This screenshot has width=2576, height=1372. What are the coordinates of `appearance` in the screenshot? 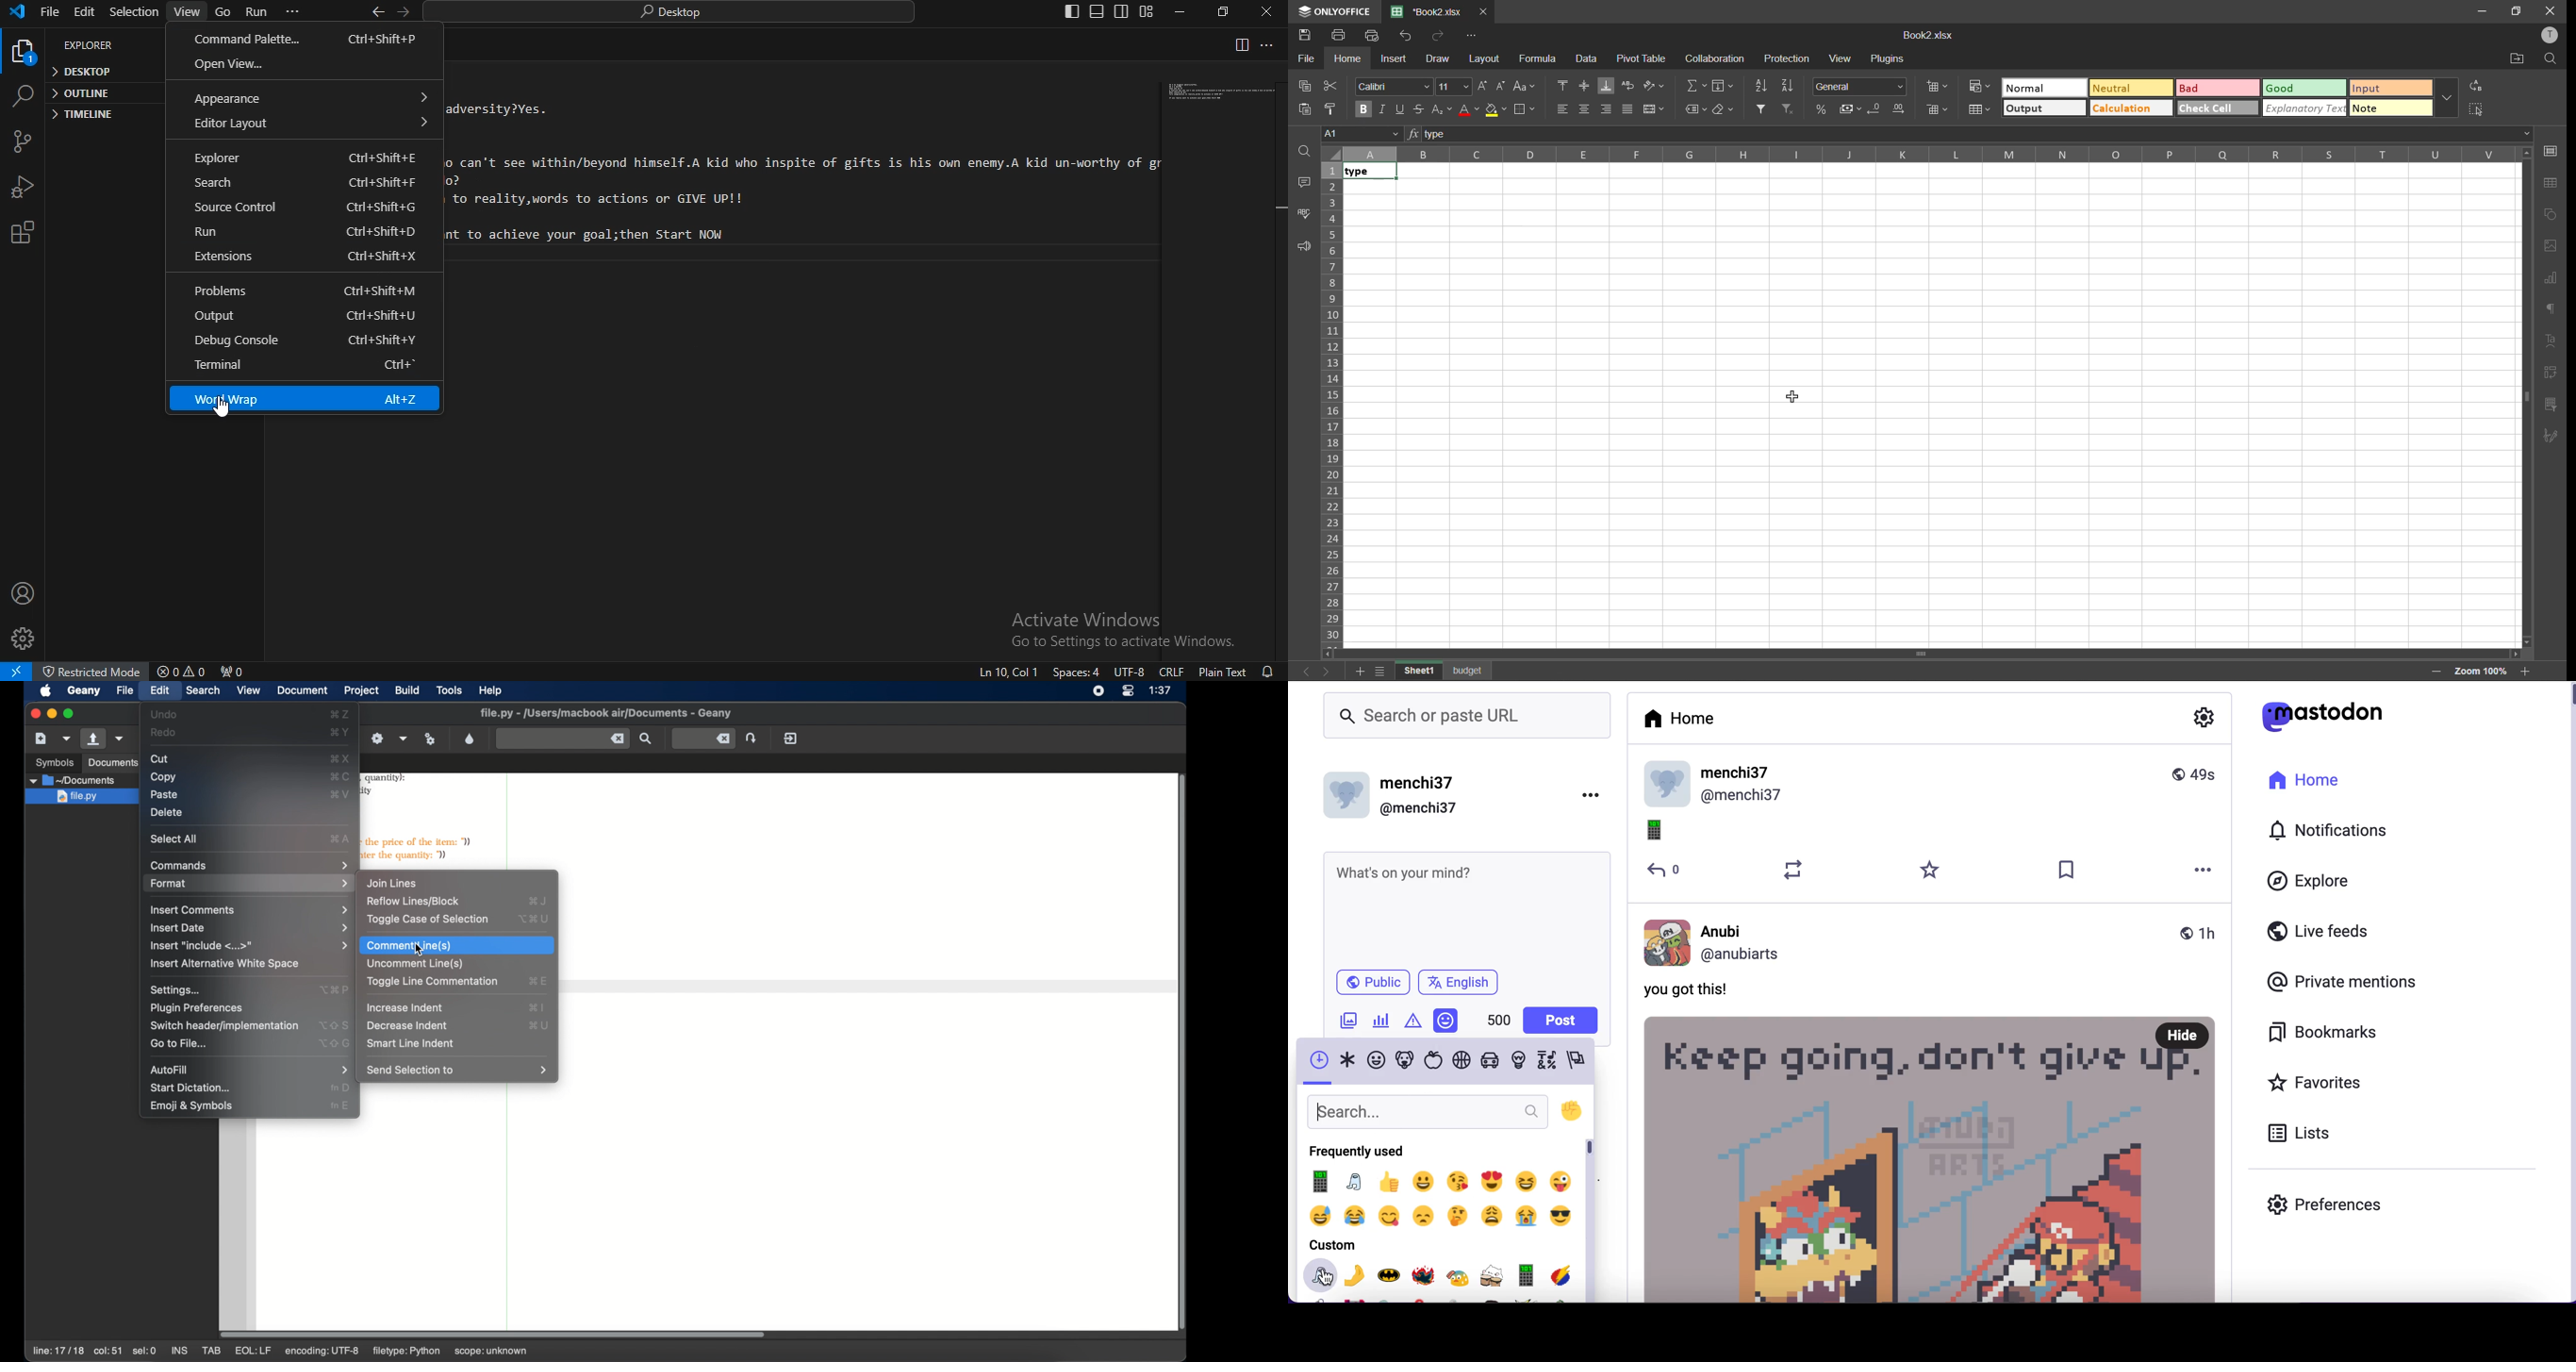 It's located at (316, 95).